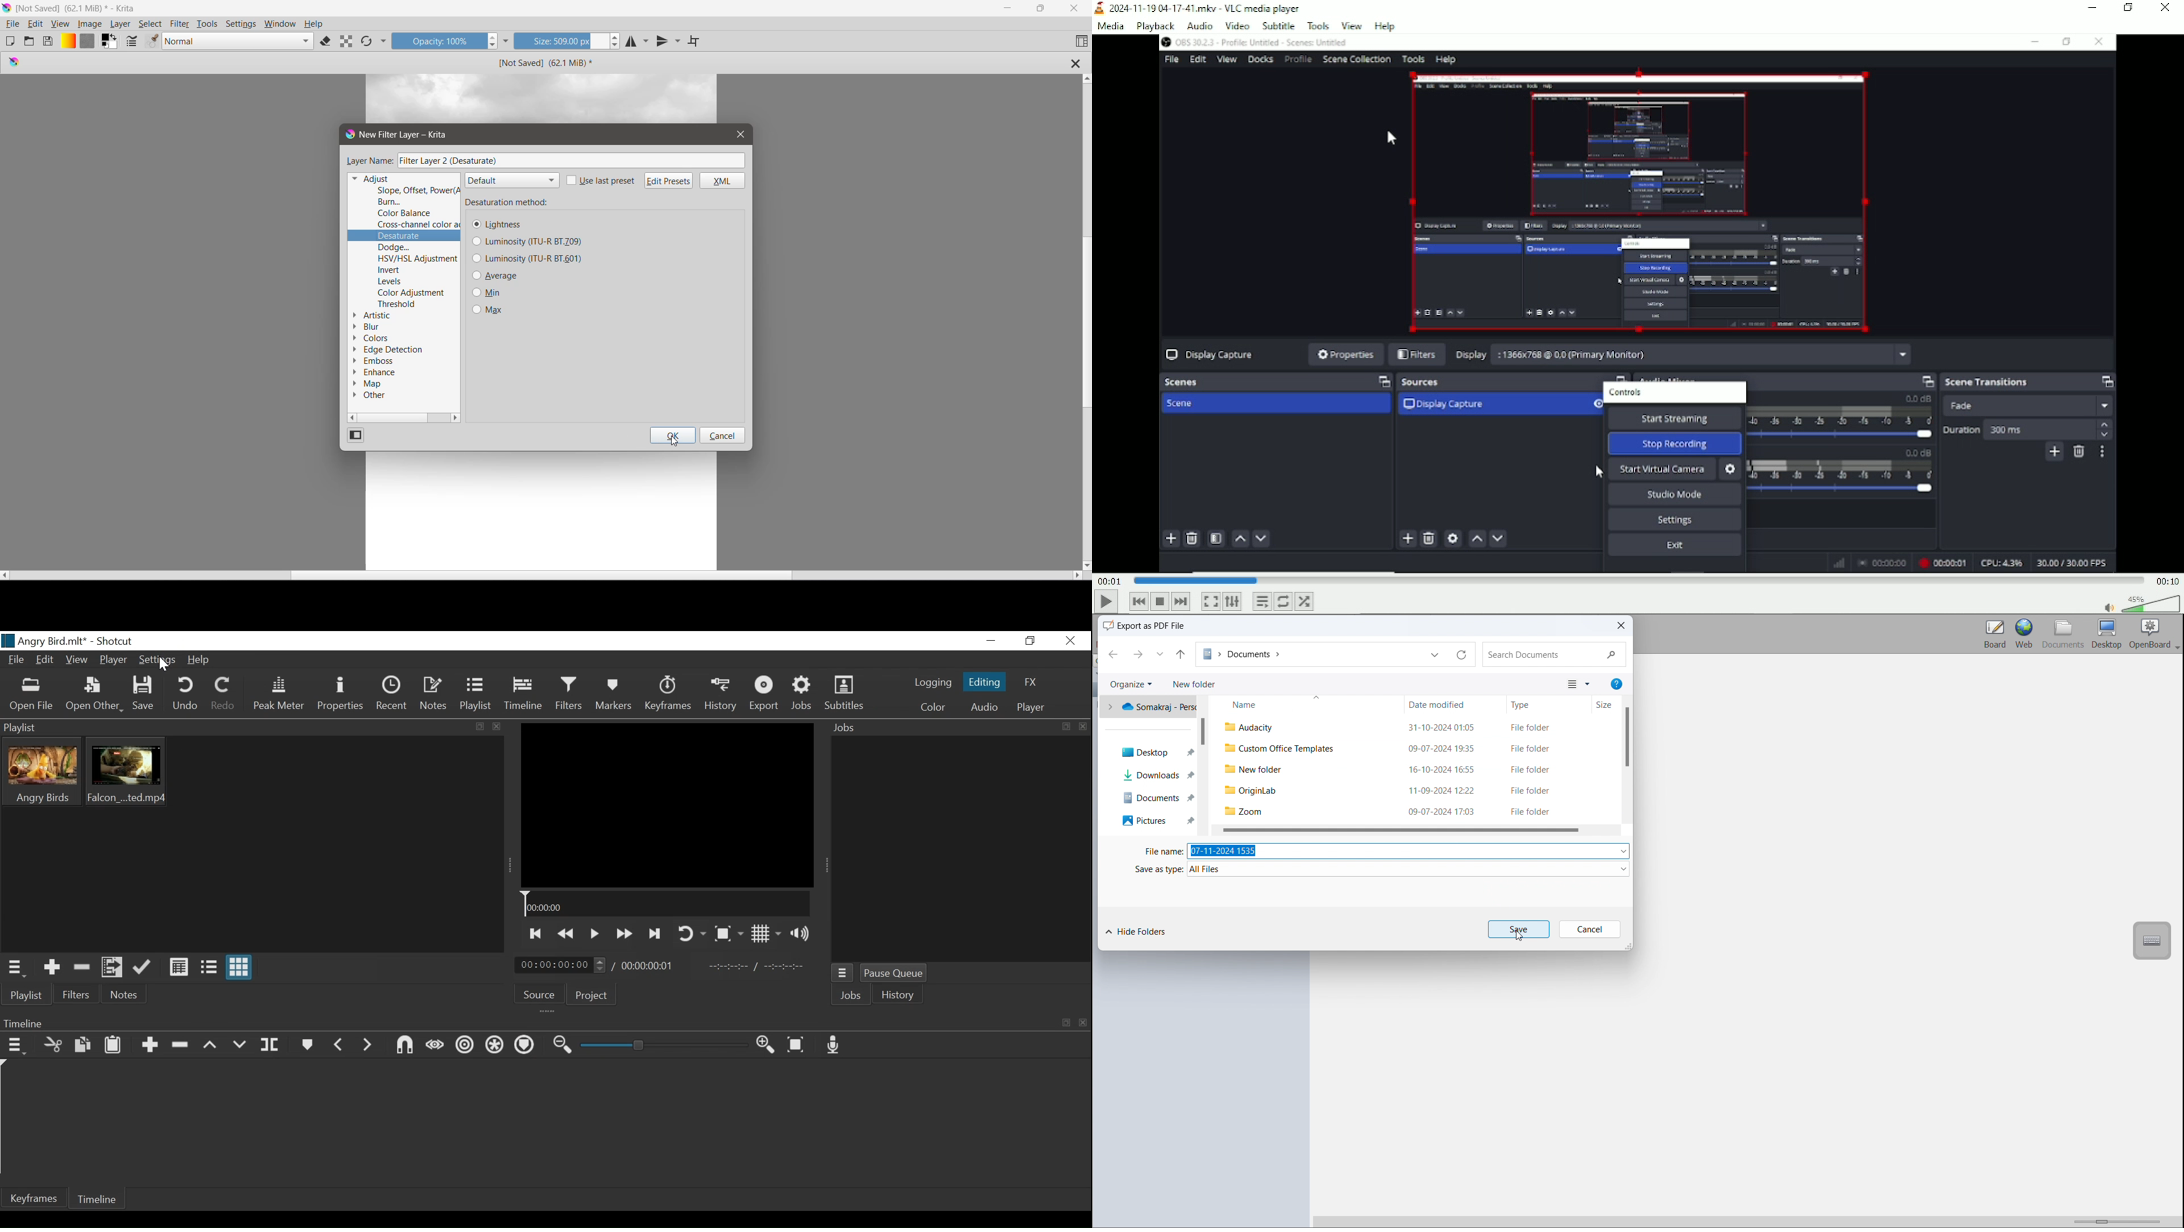 The height and width of the screenshot is (1232, 2184). Describe the element at coordinates (670, 181) in the screenshot. I see `Edit Presets` at that location.